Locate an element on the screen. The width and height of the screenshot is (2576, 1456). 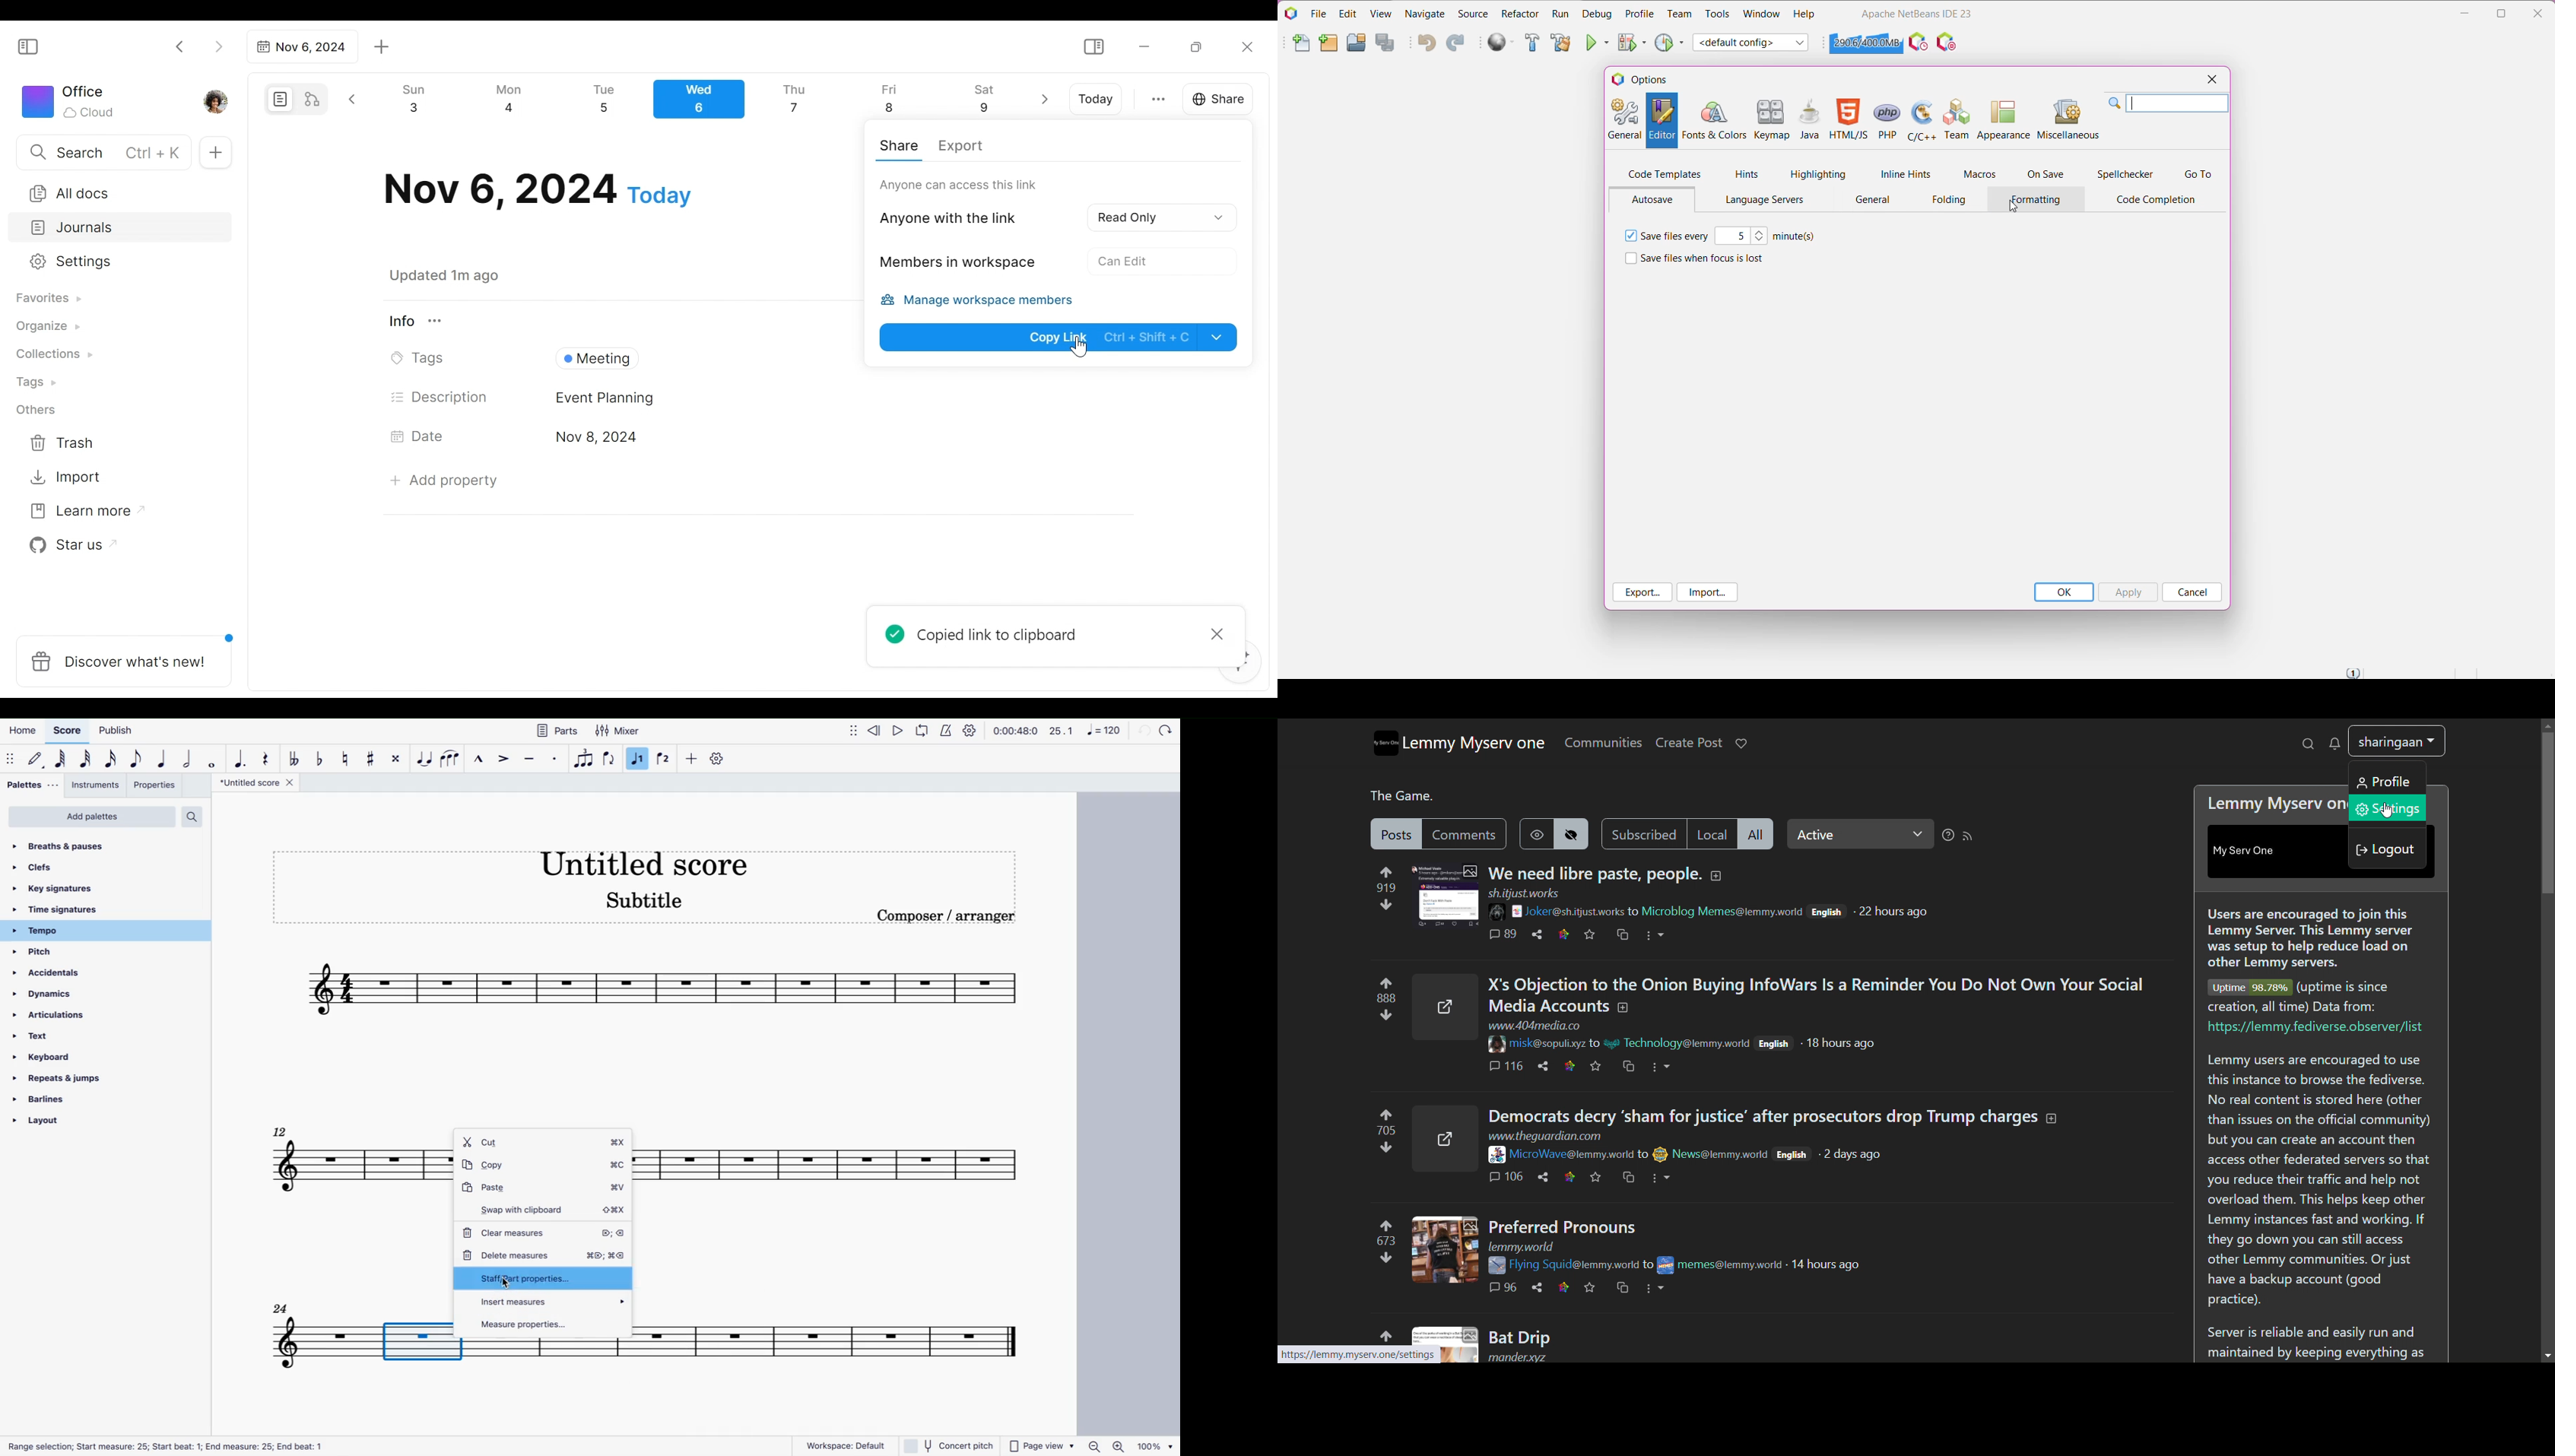
| My Serv One is located at coordinates (2252, 851).